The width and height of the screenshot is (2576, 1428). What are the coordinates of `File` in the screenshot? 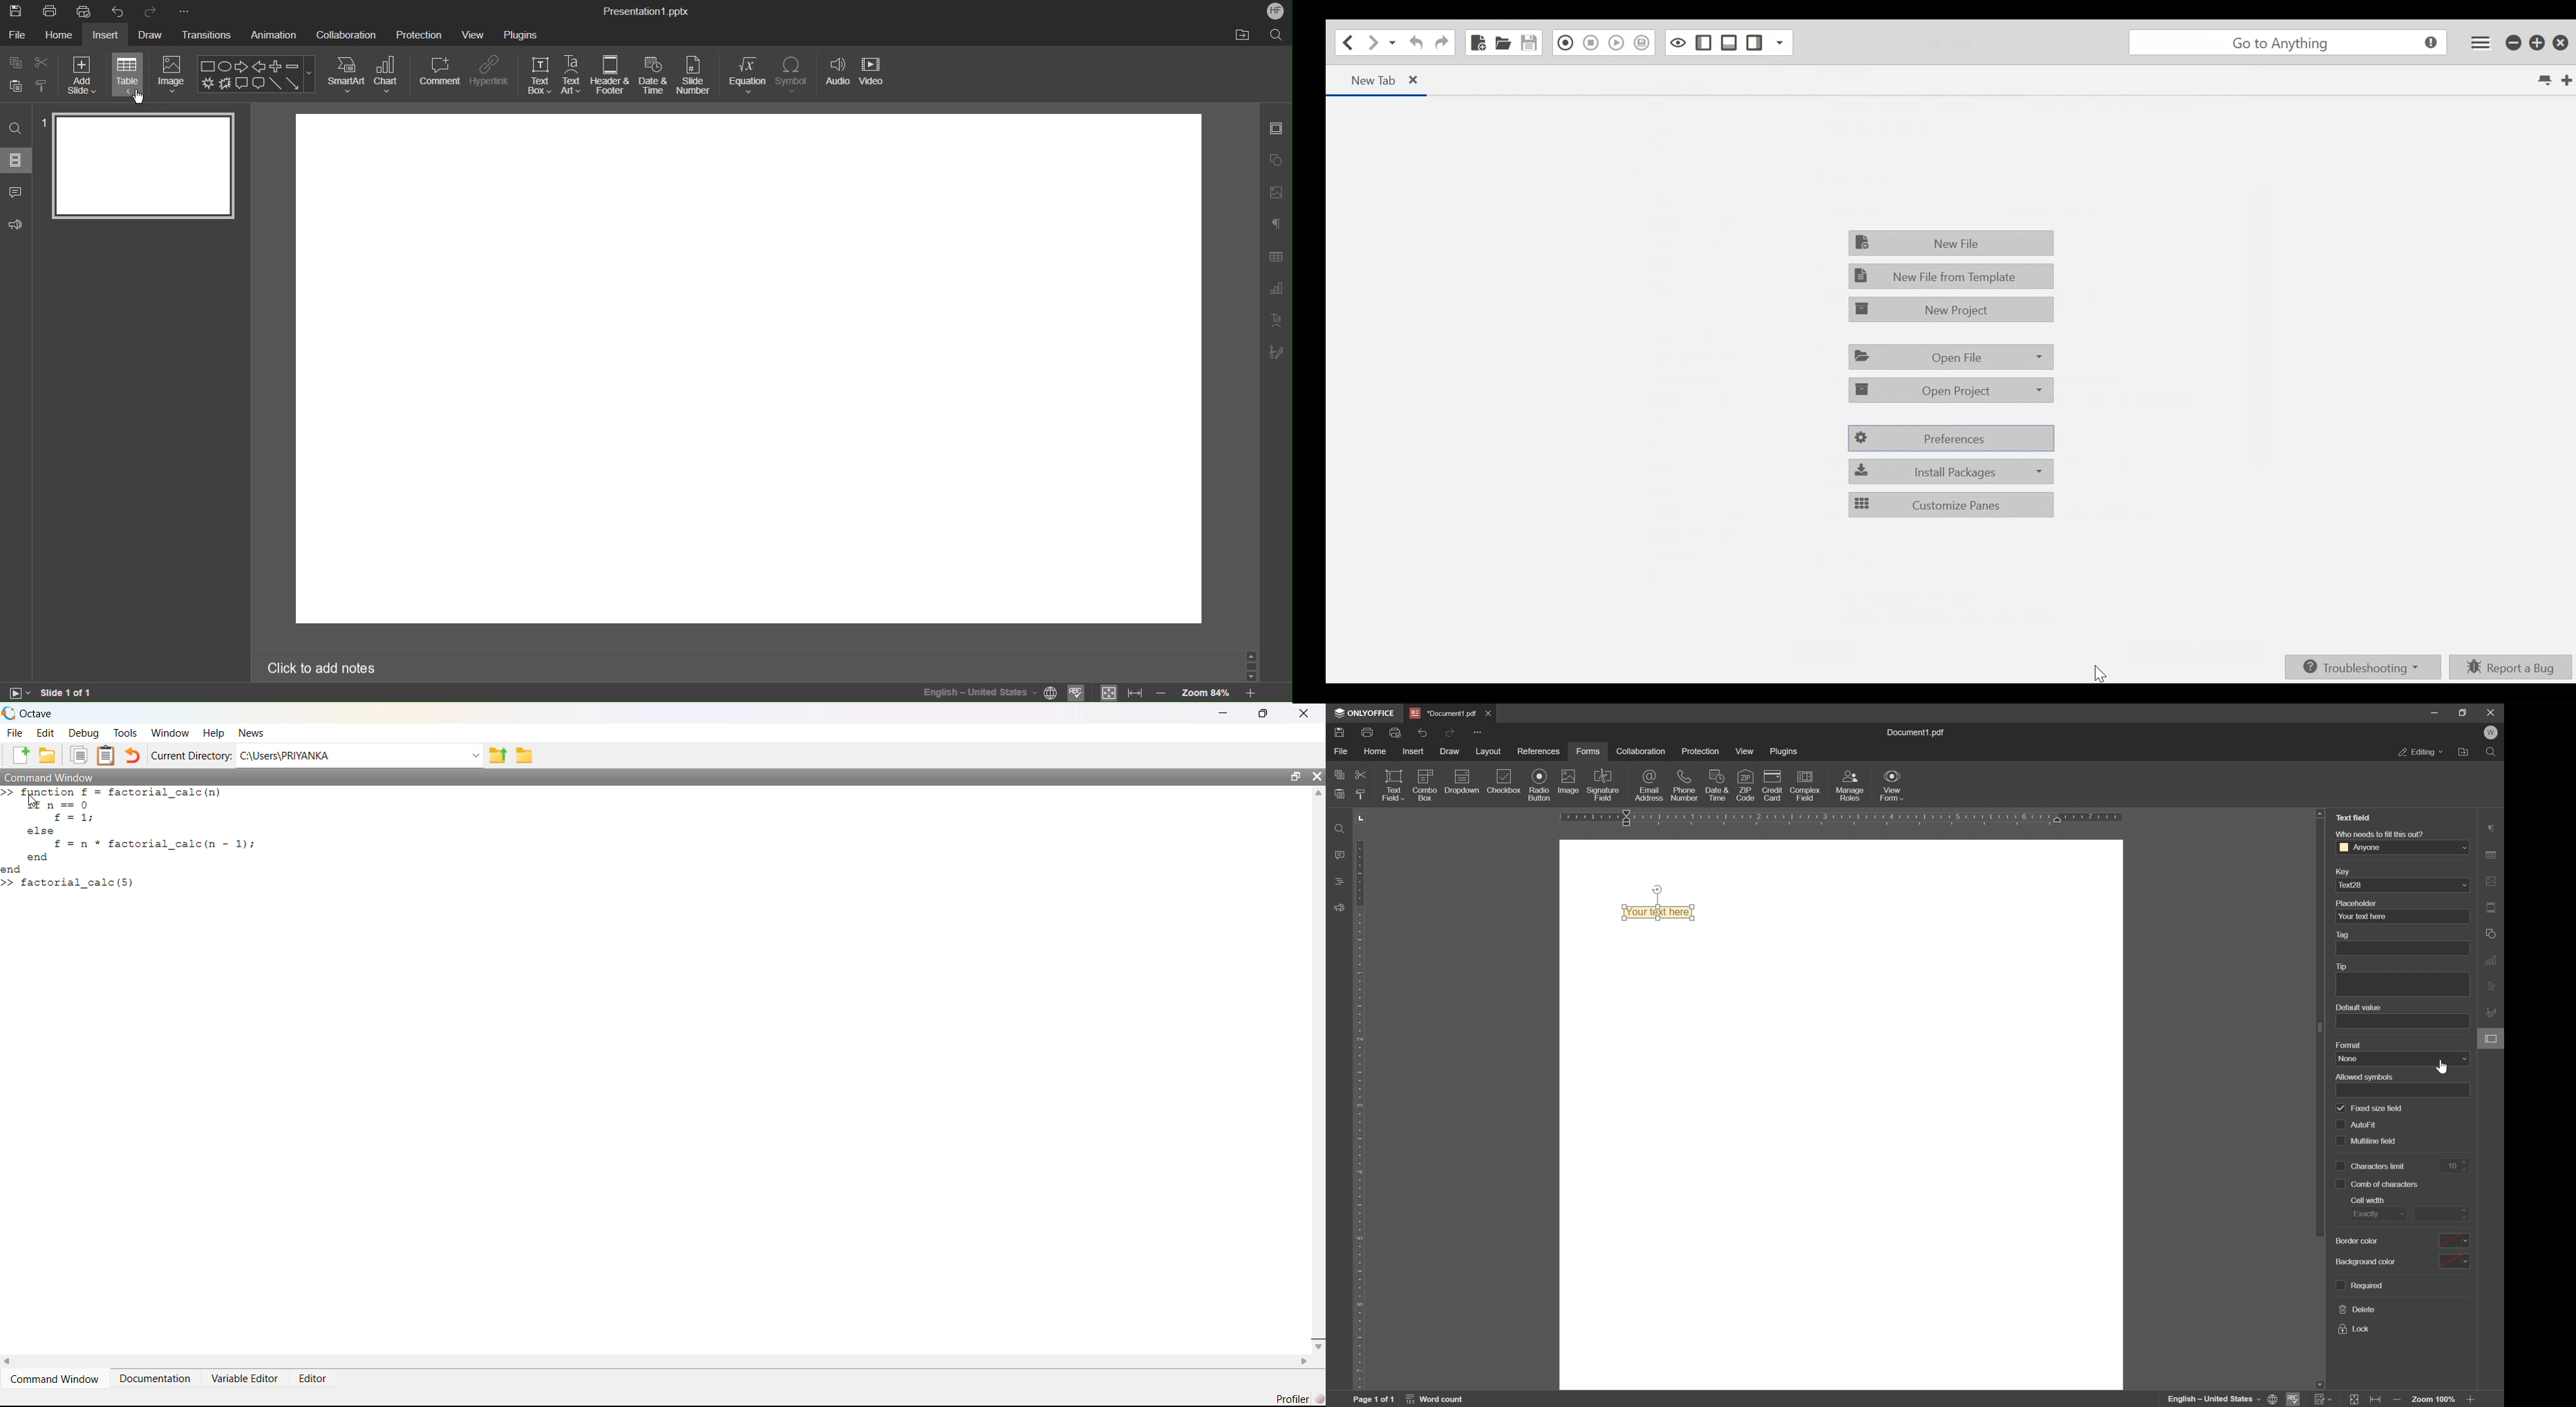 It's located at (18, 36).